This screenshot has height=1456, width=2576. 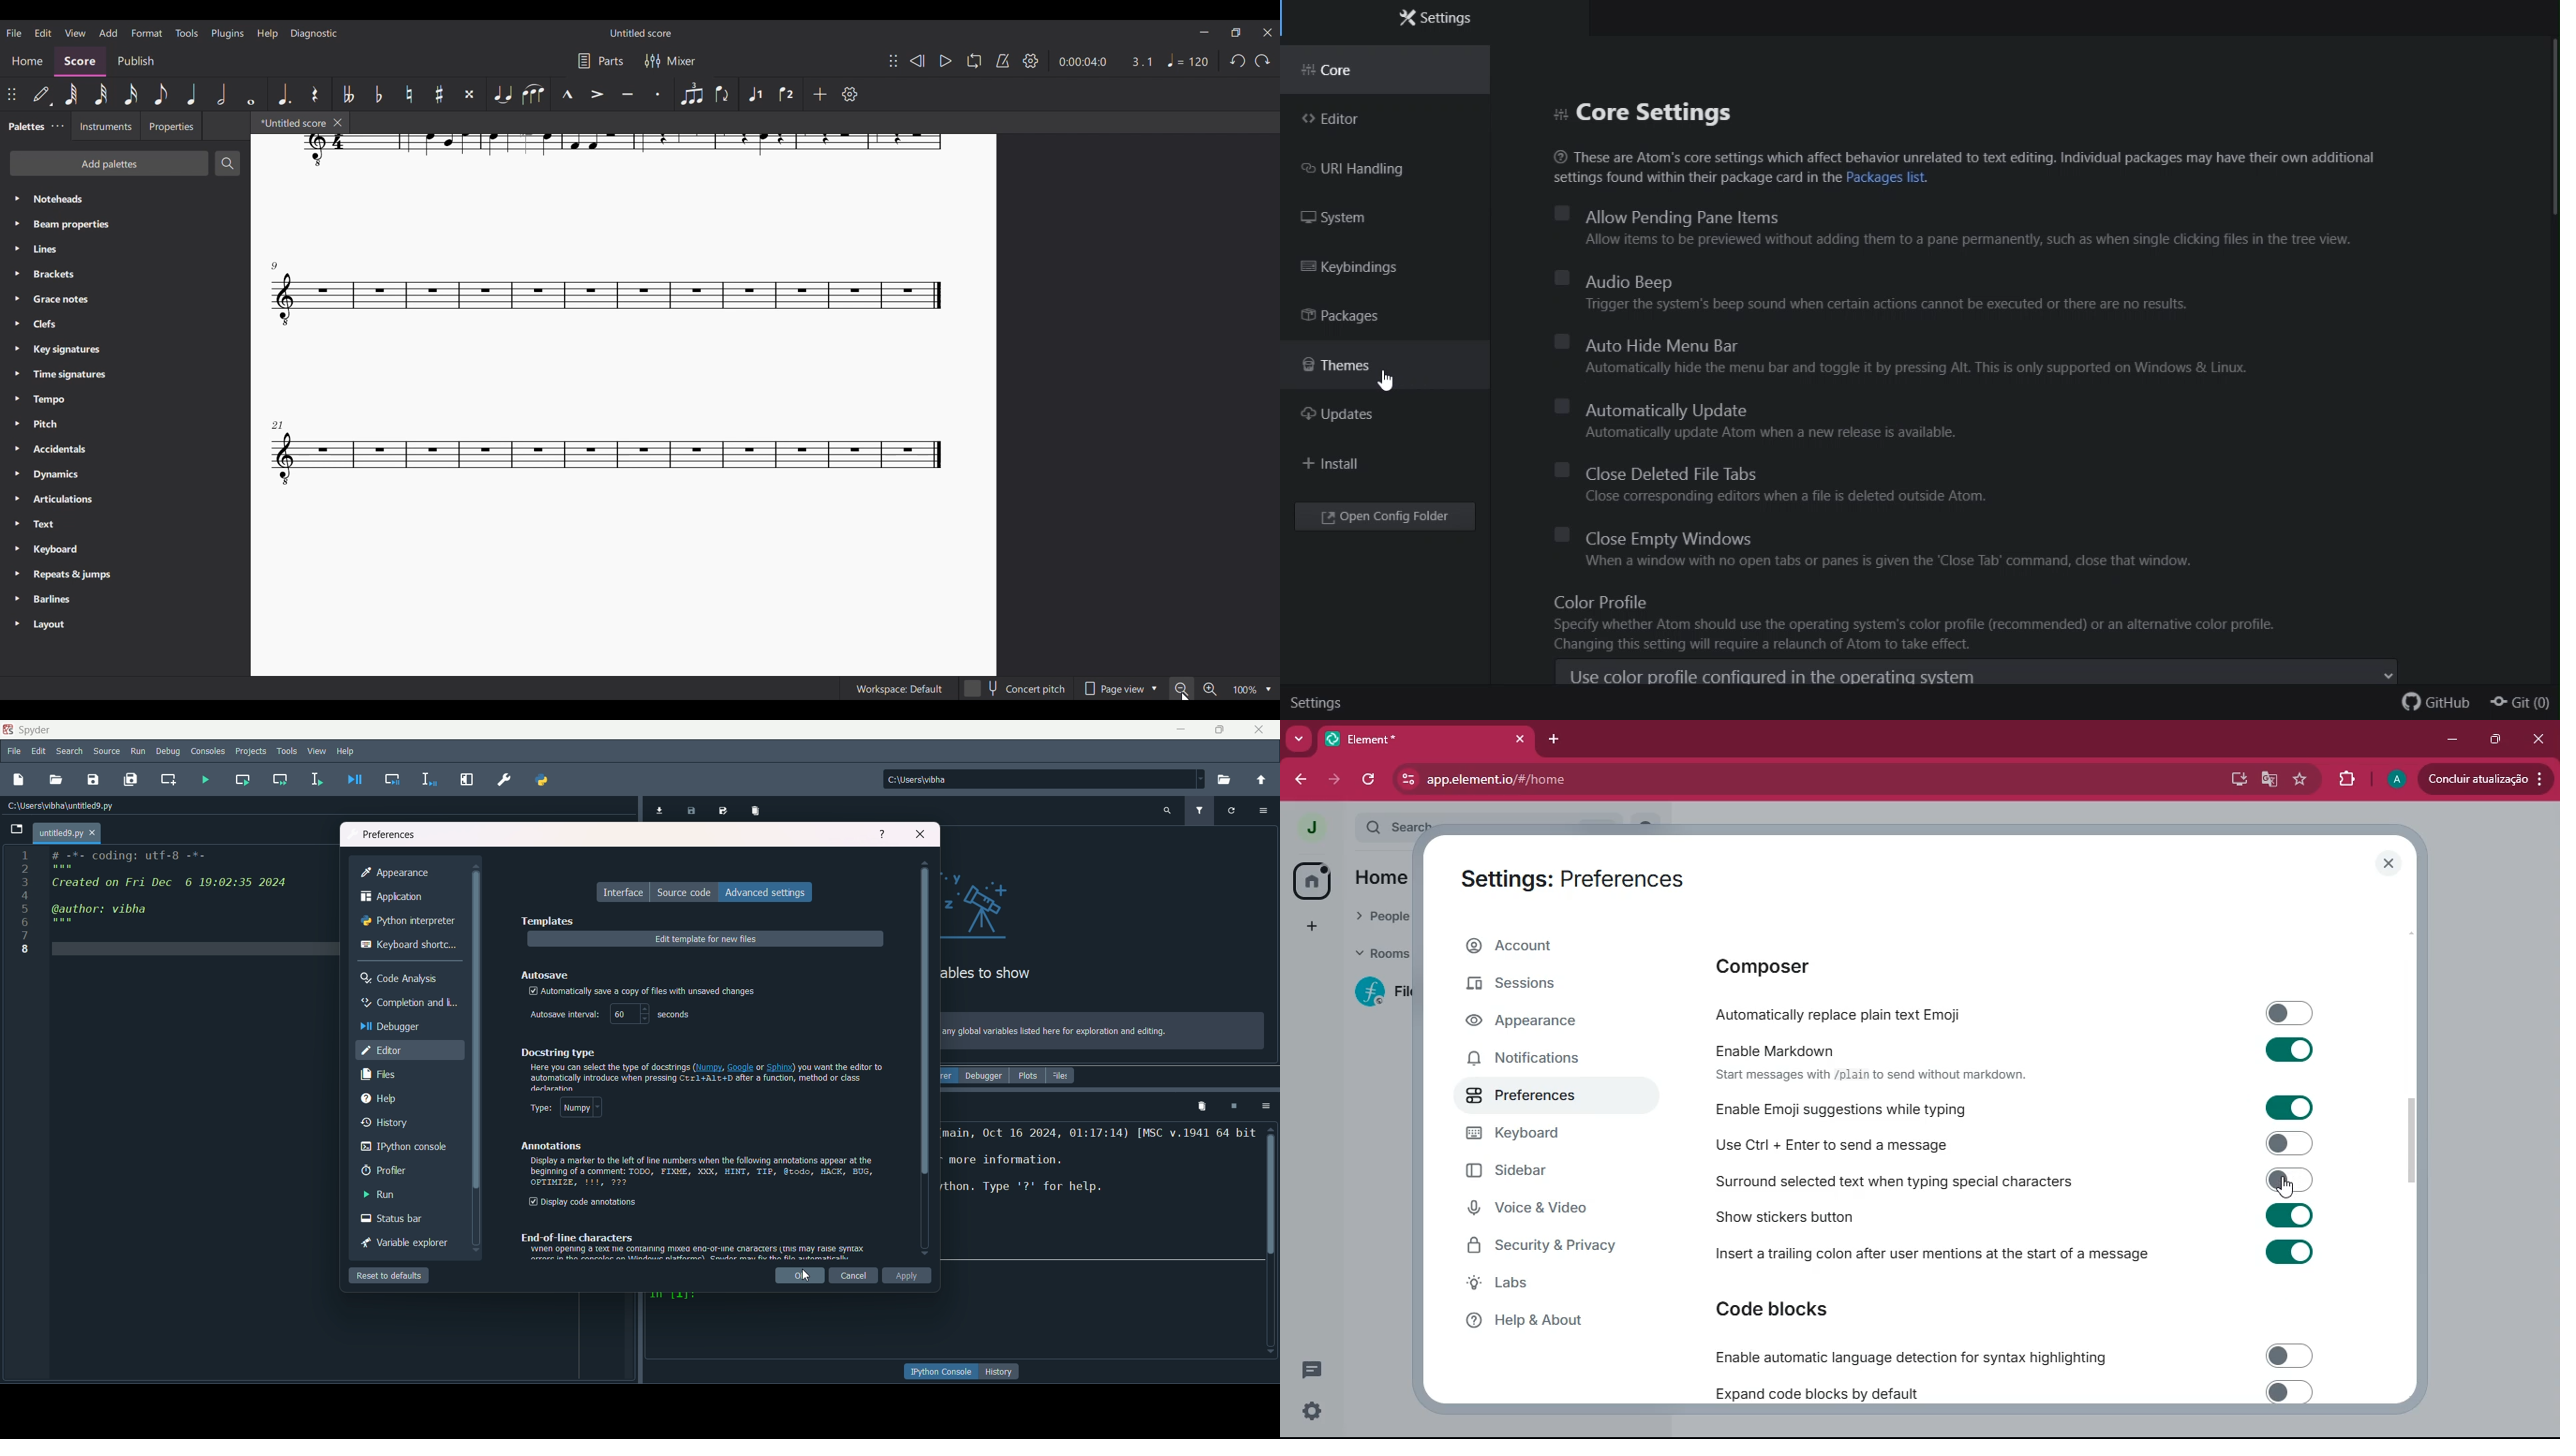 What do you see at coordinates (378, 1076) in the screenshot?
I see `files` at bounding box center [378, 1076].